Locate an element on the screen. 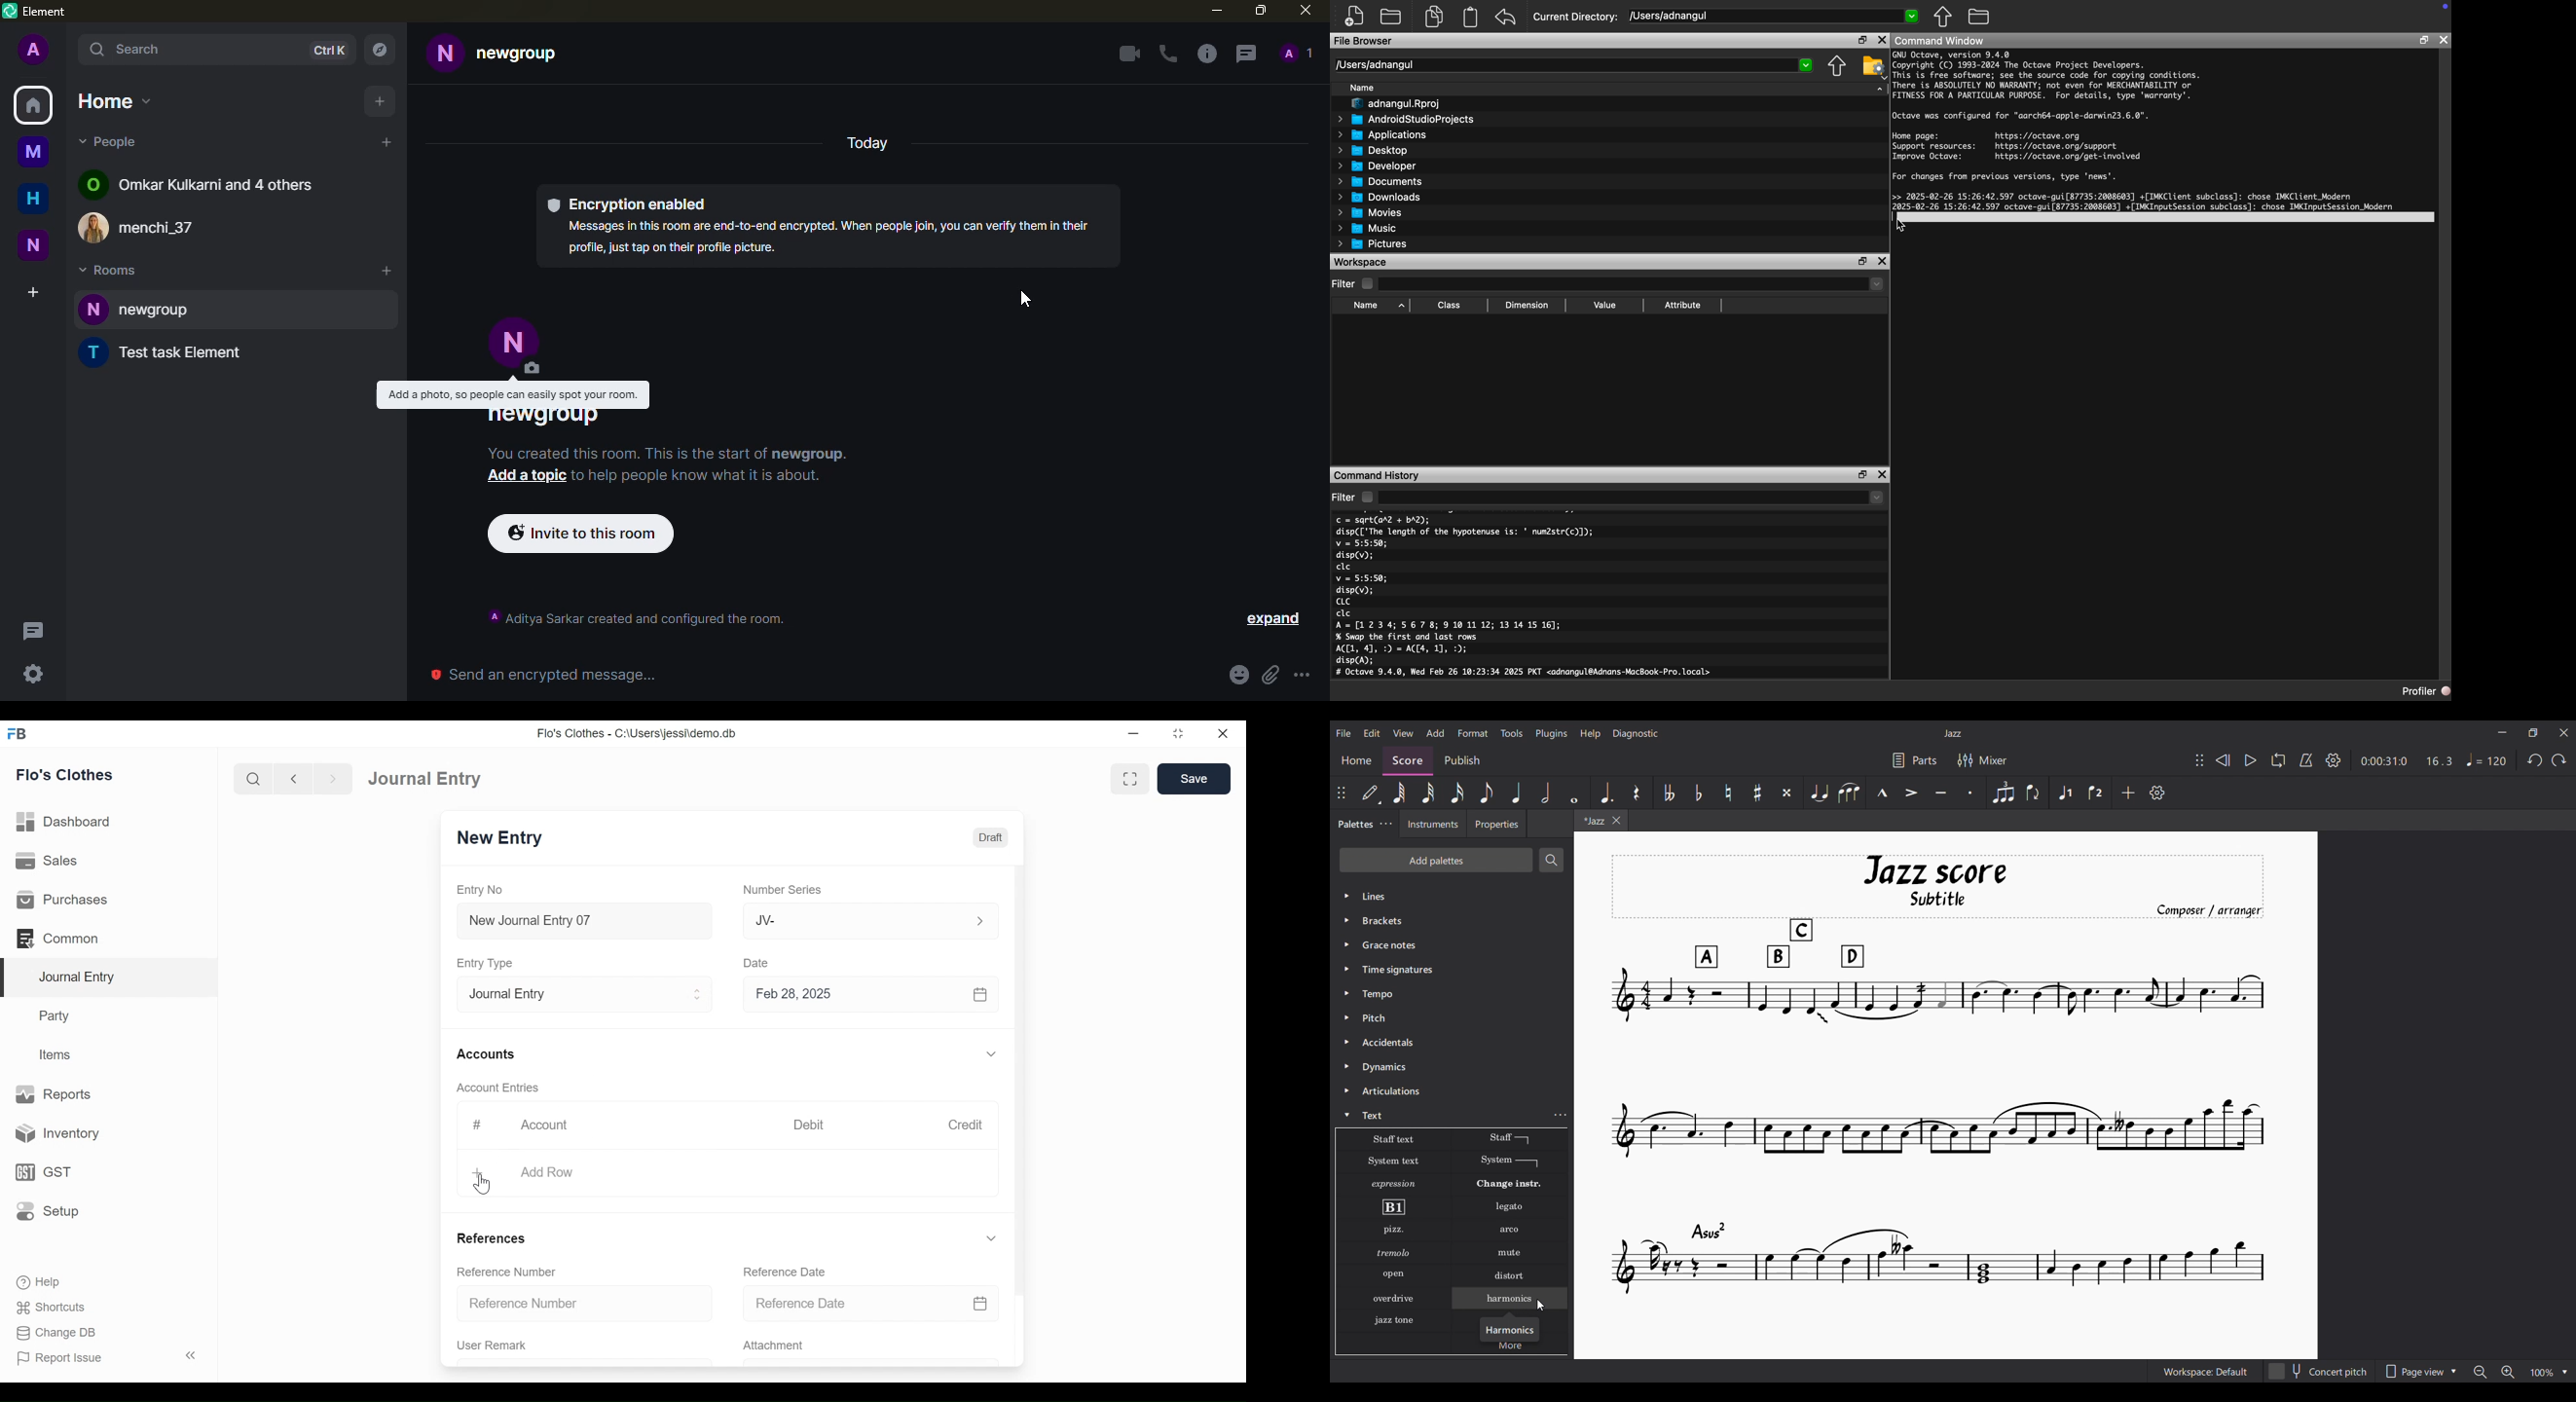 The image size is (2576, 1428). Toggle form and full width is located at coordinates (1130, 780).